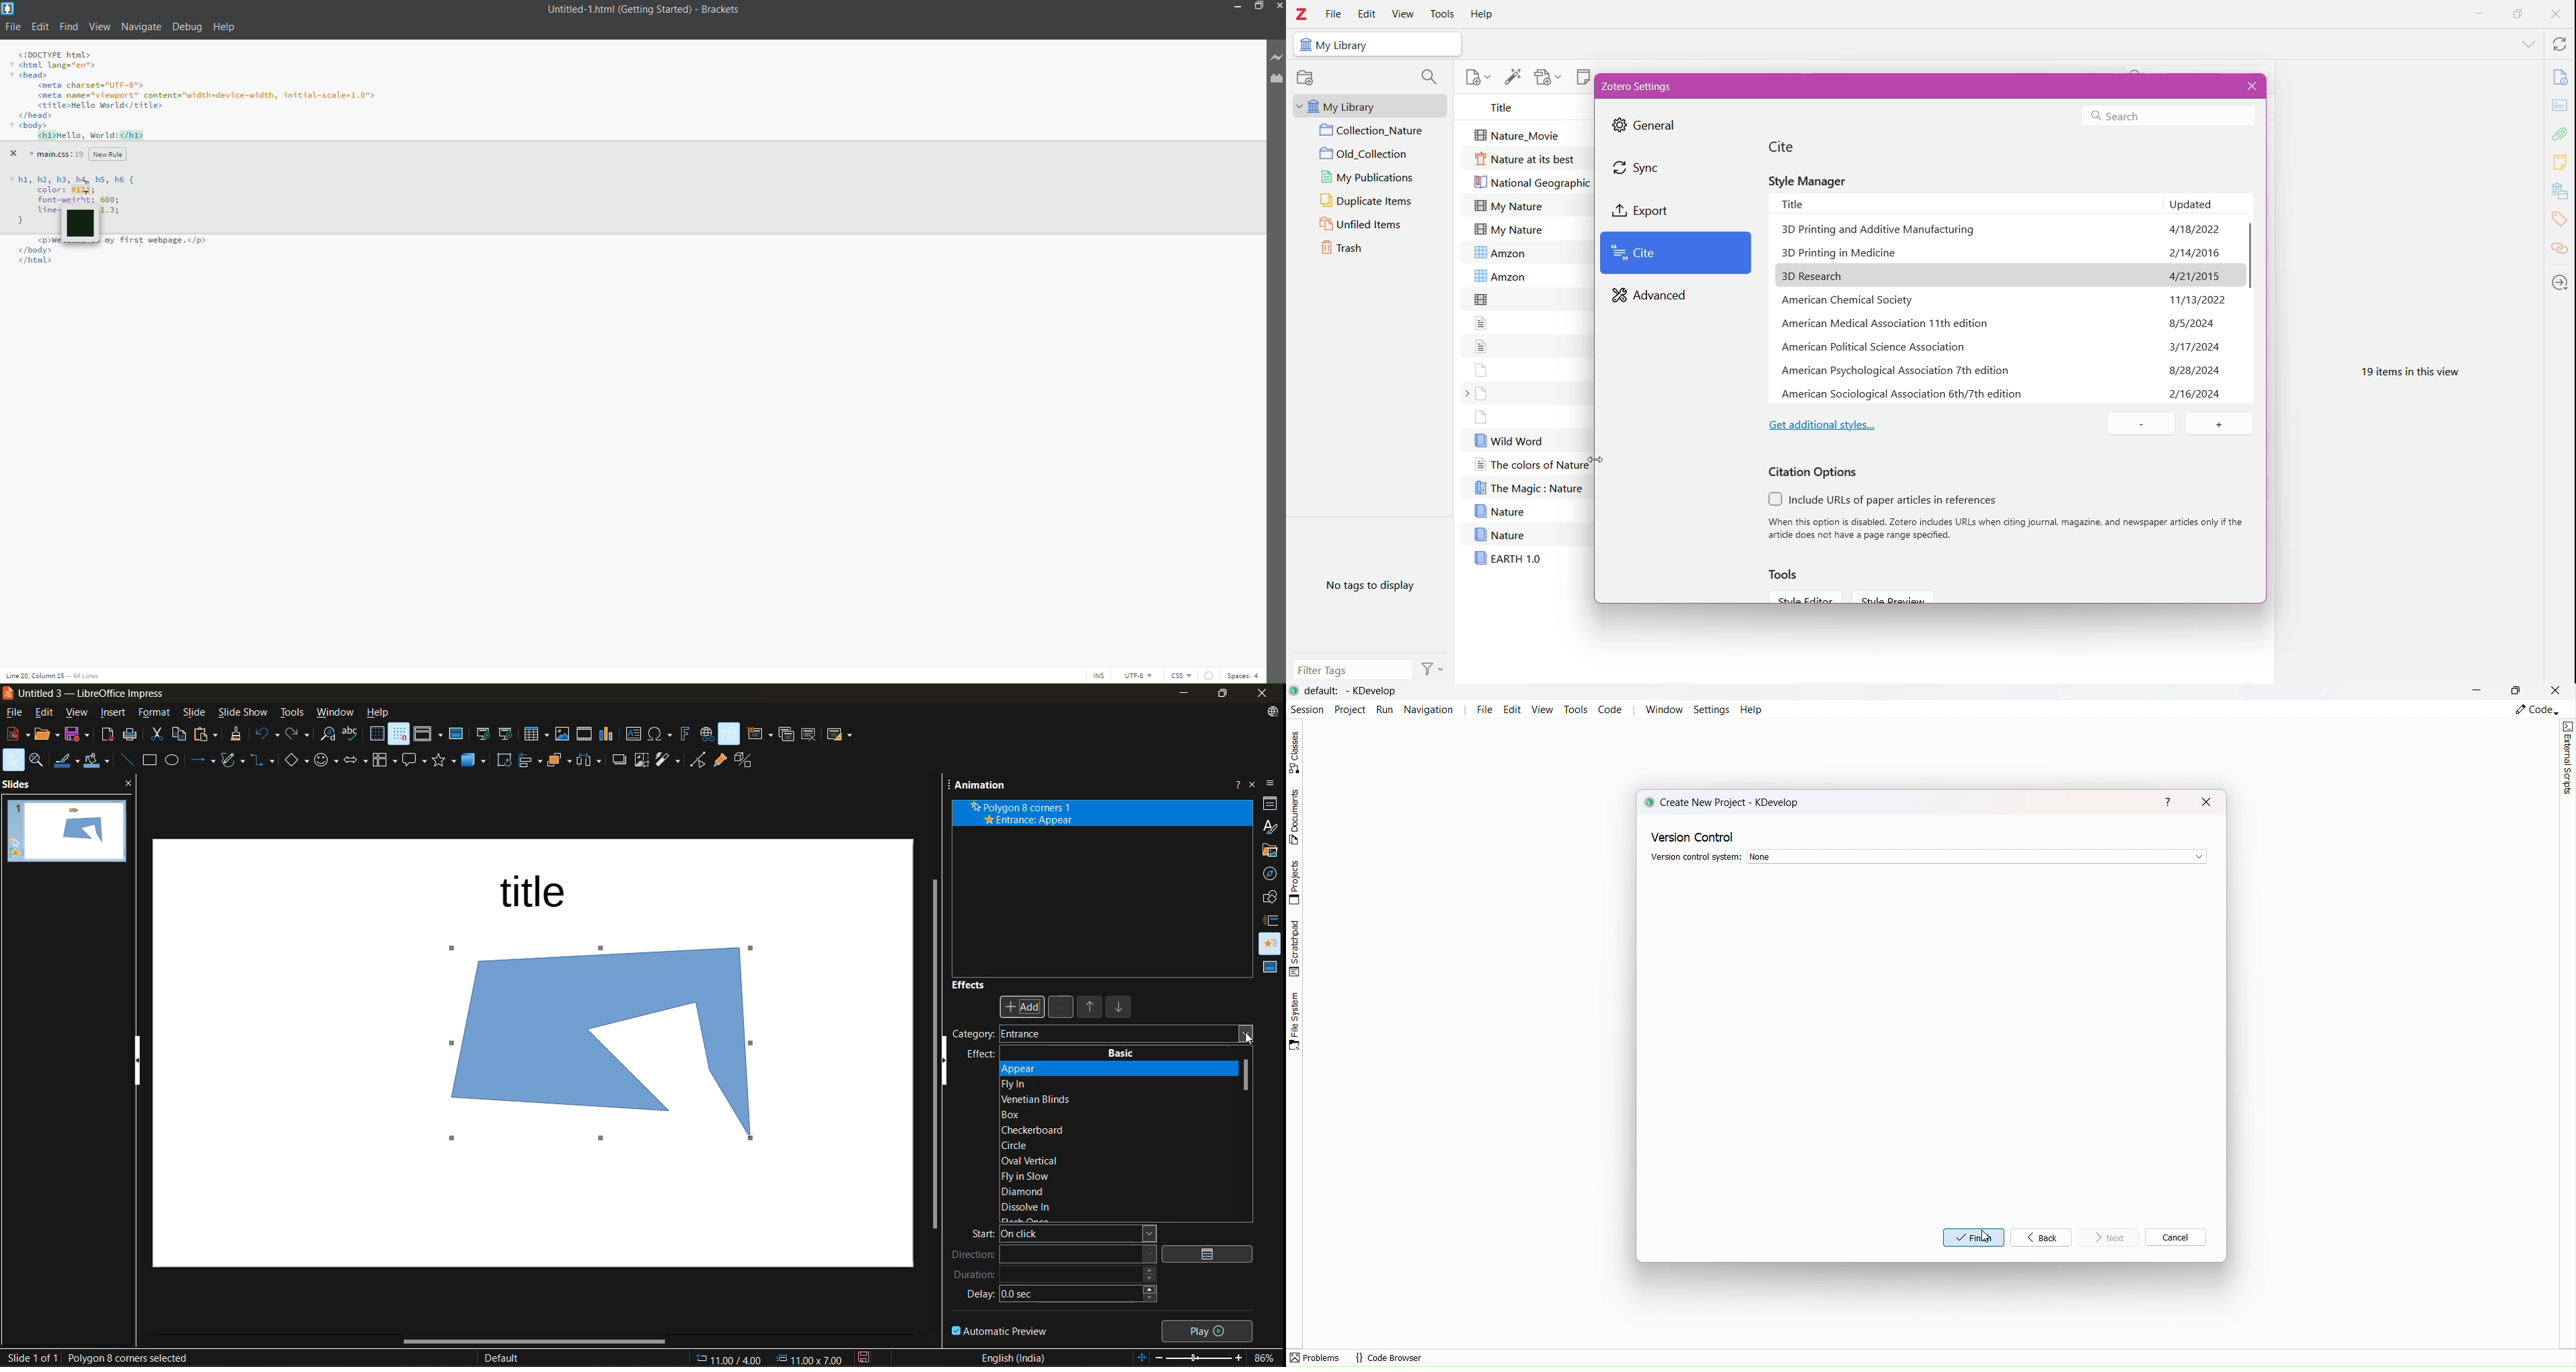  What do you see at coordinates (1897, 500) in the screenshot?
I see `Include URLs of paper articles in references` at bounding box center [1897, 500].